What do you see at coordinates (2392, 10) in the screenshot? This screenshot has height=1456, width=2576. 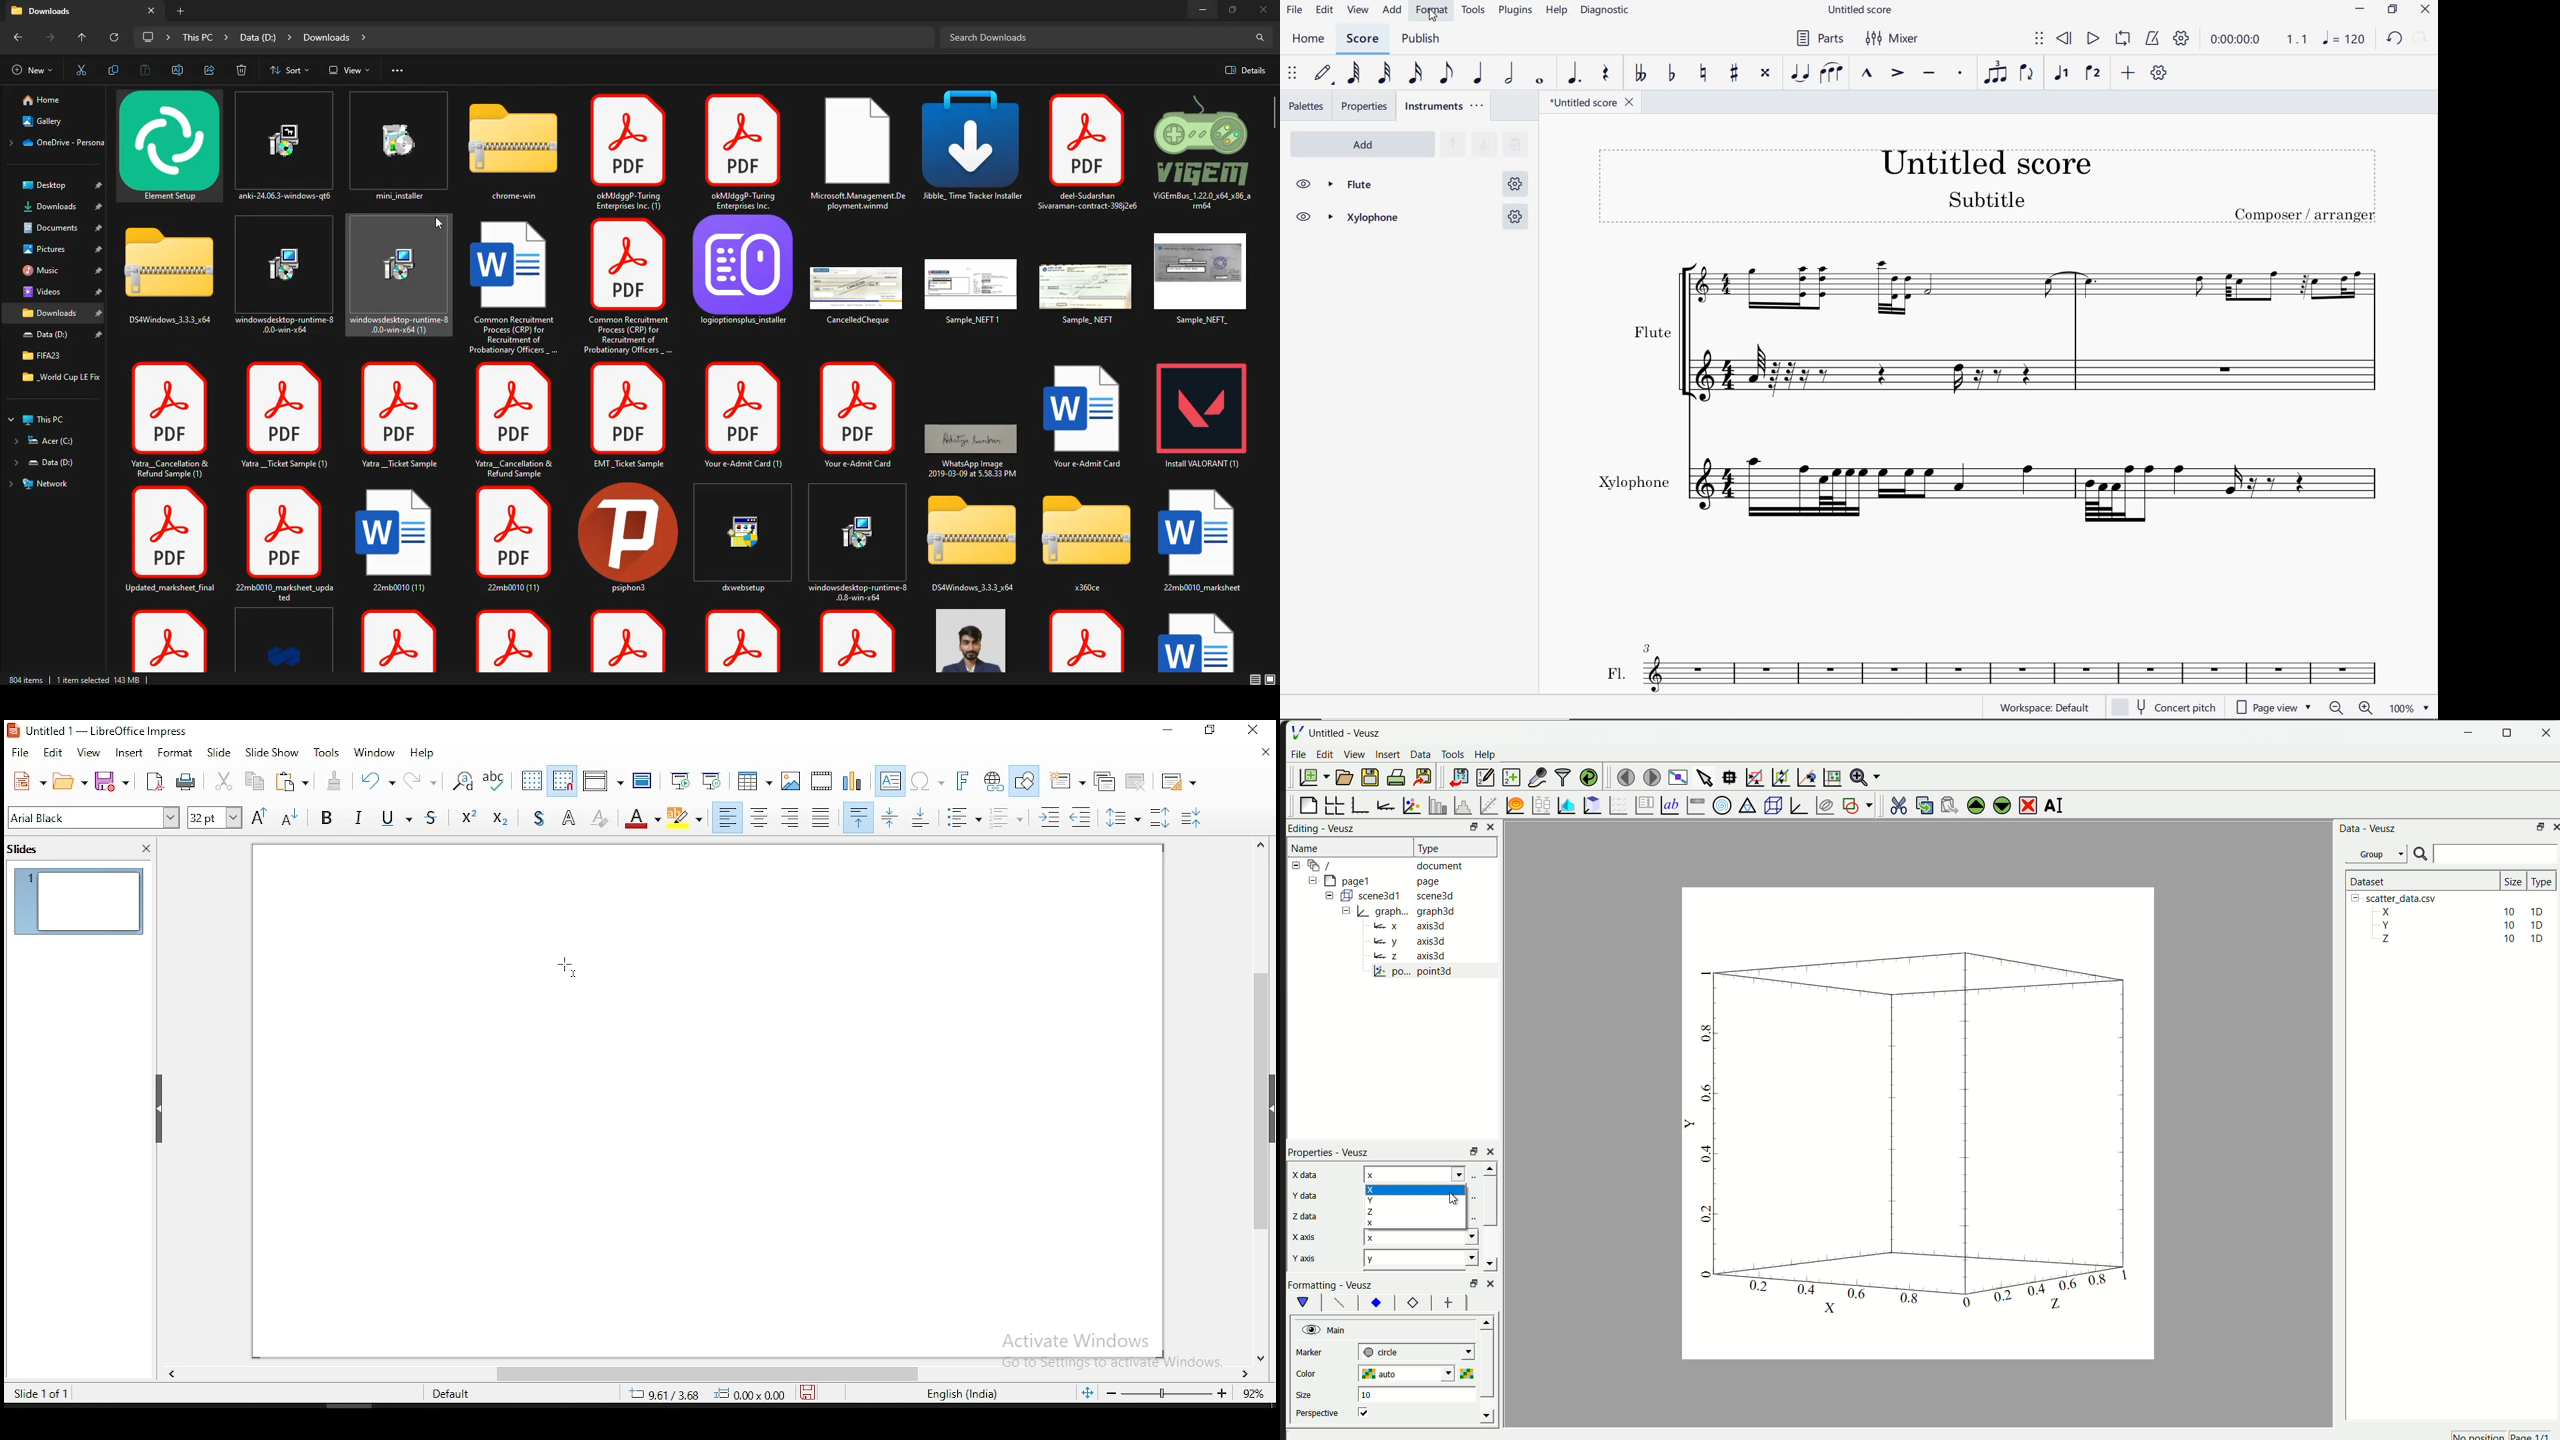 I see `RESTORE DOWN` at bounding box center [2392, 10].